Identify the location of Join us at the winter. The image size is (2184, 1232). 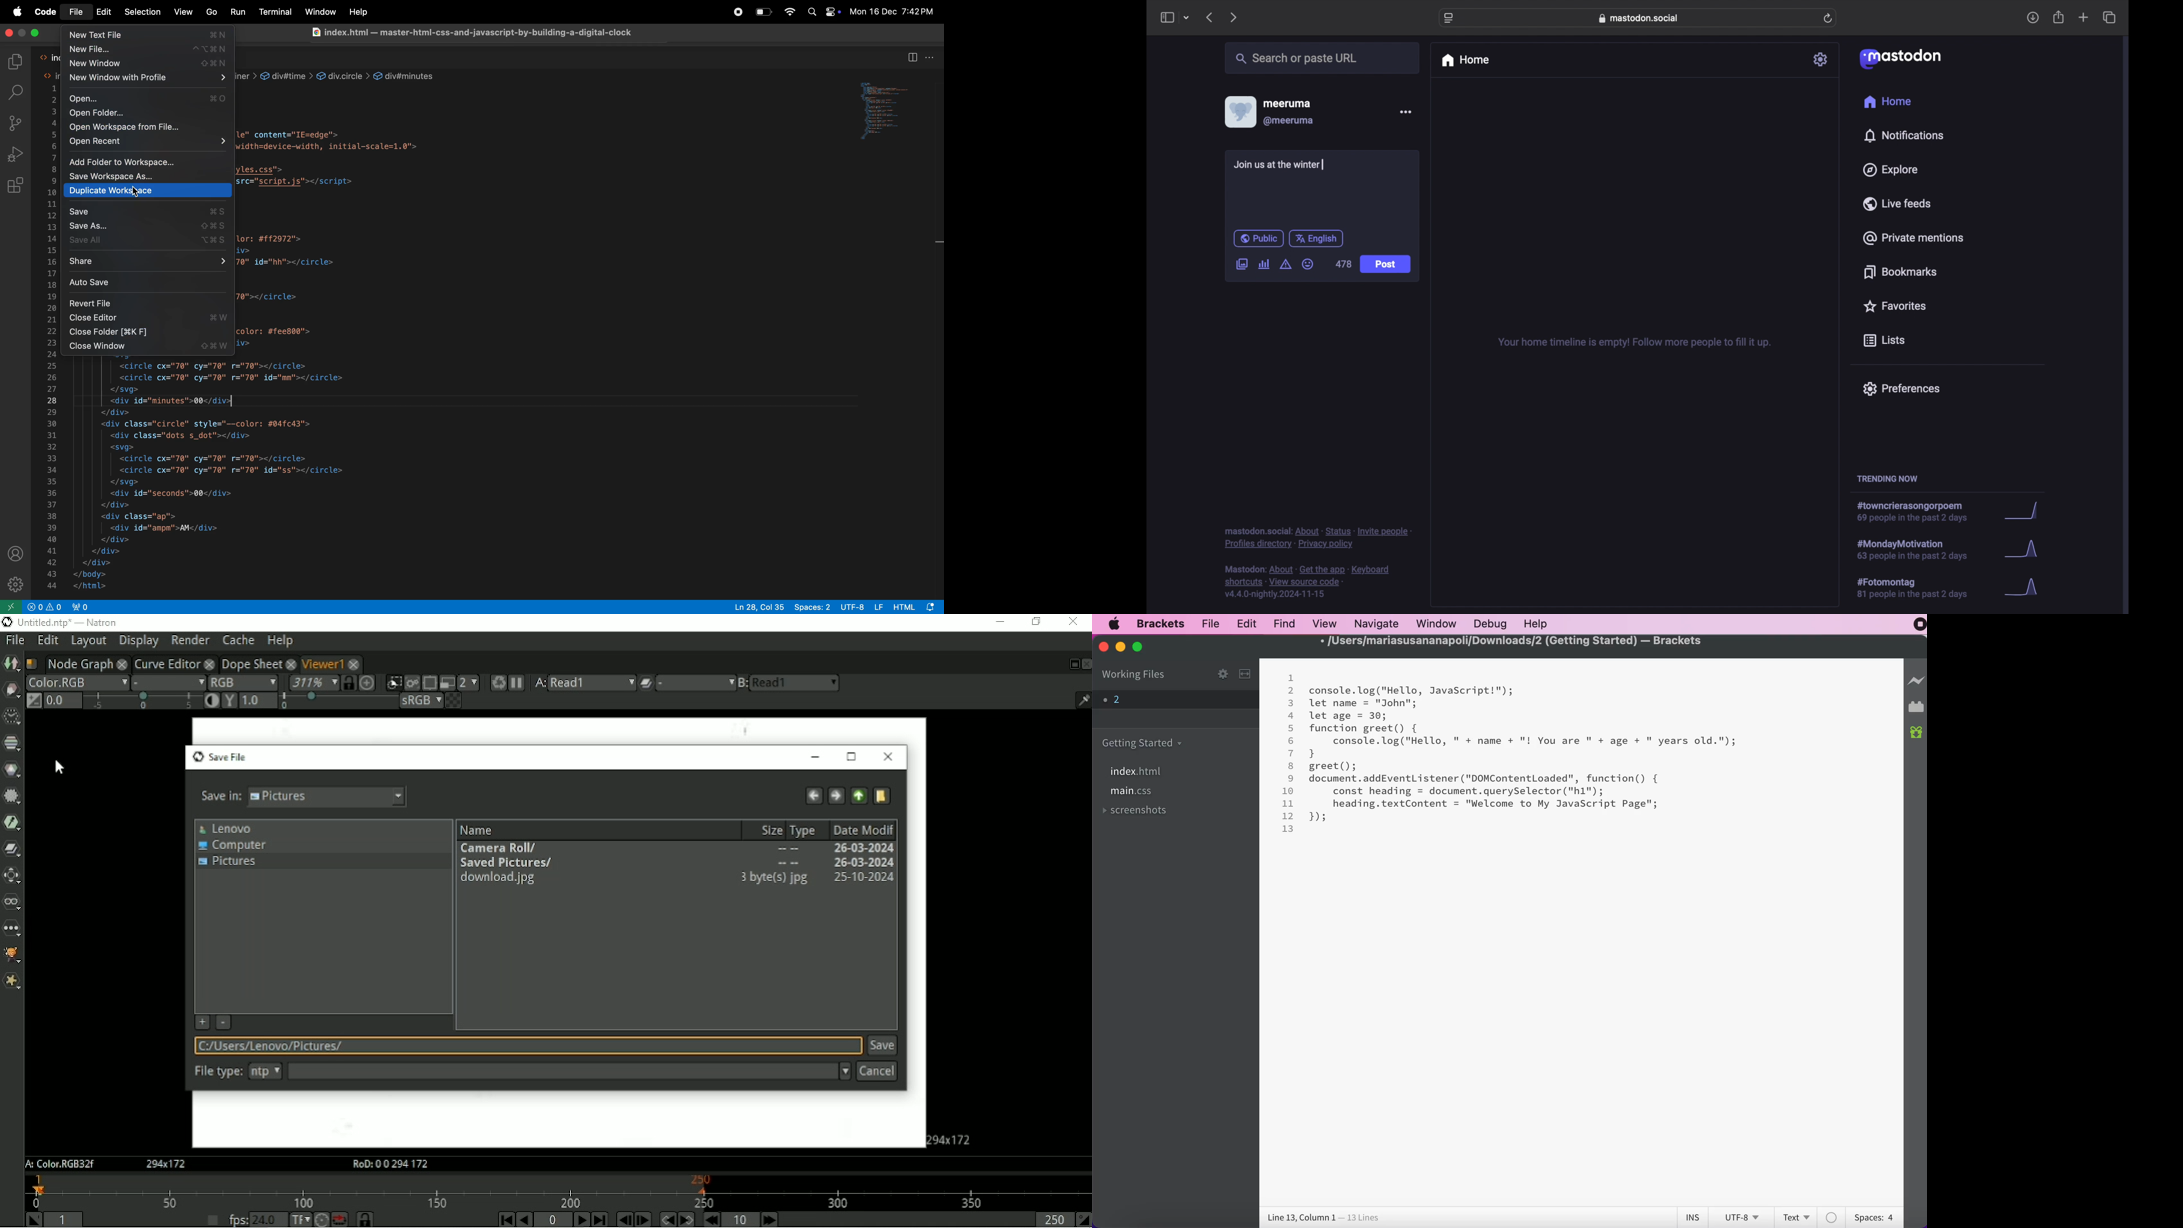
(1281, 166).